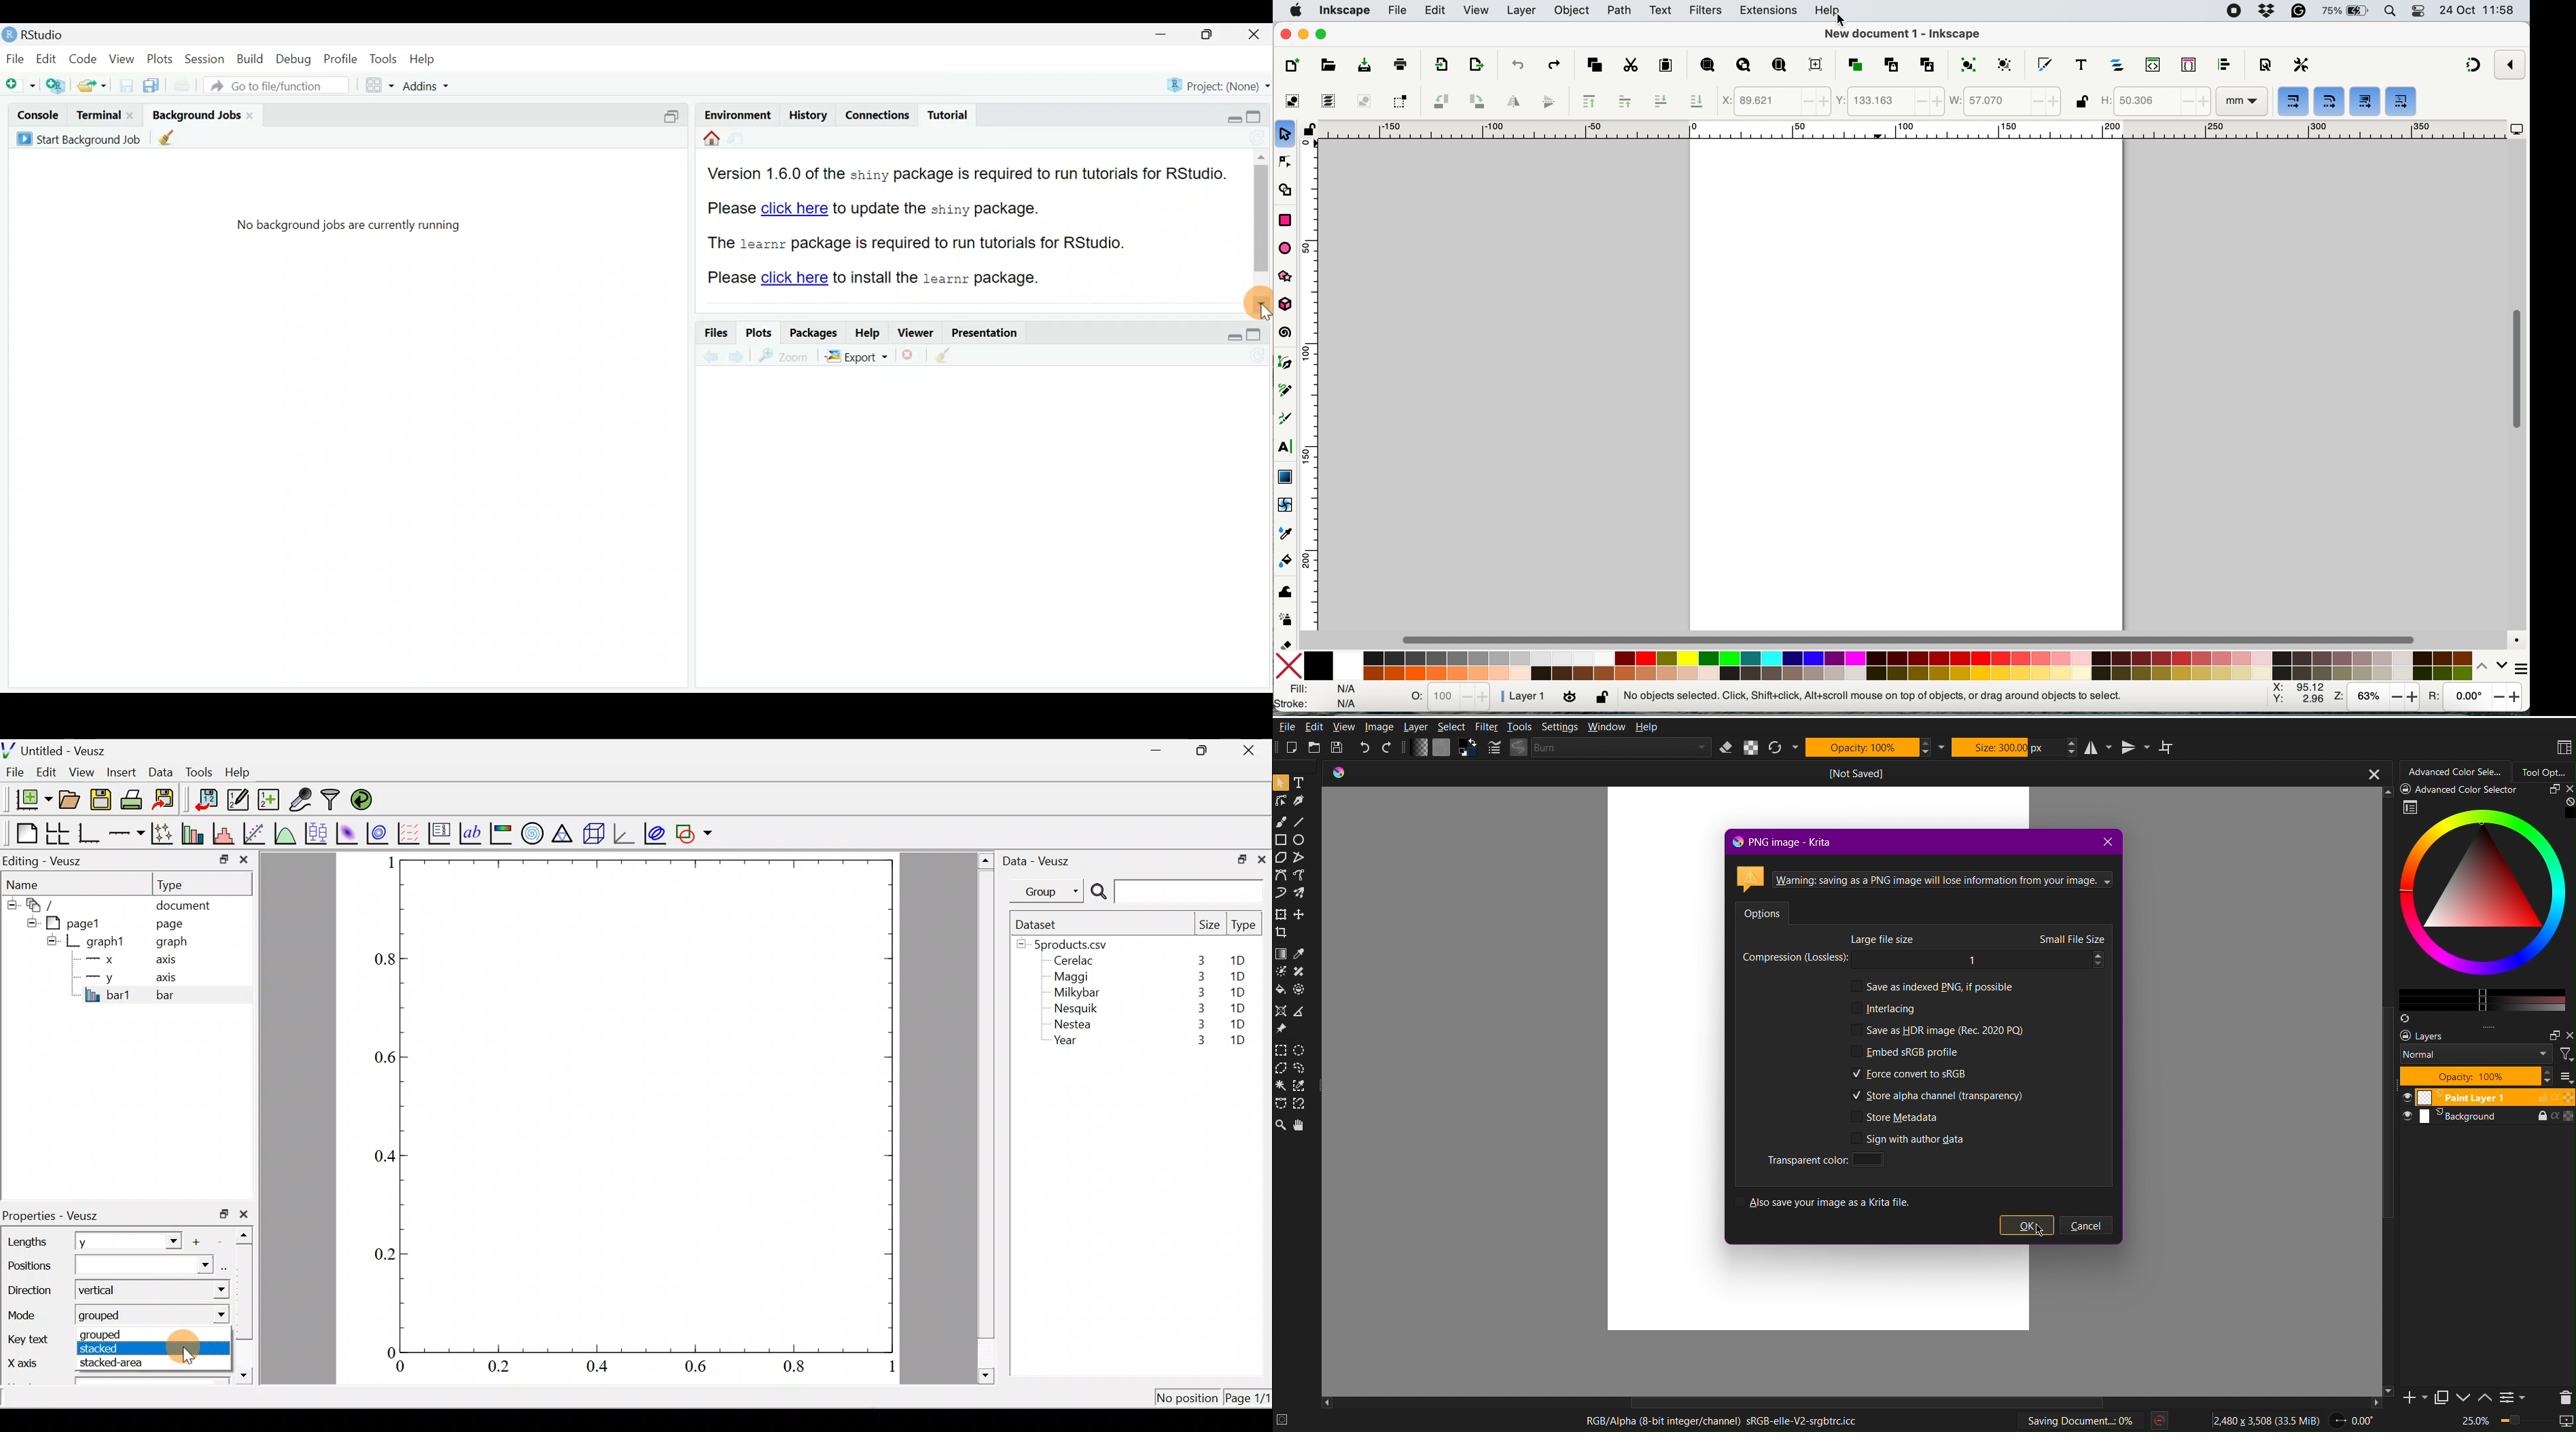  I want to click on Remove the current plot, so click(911, 355).